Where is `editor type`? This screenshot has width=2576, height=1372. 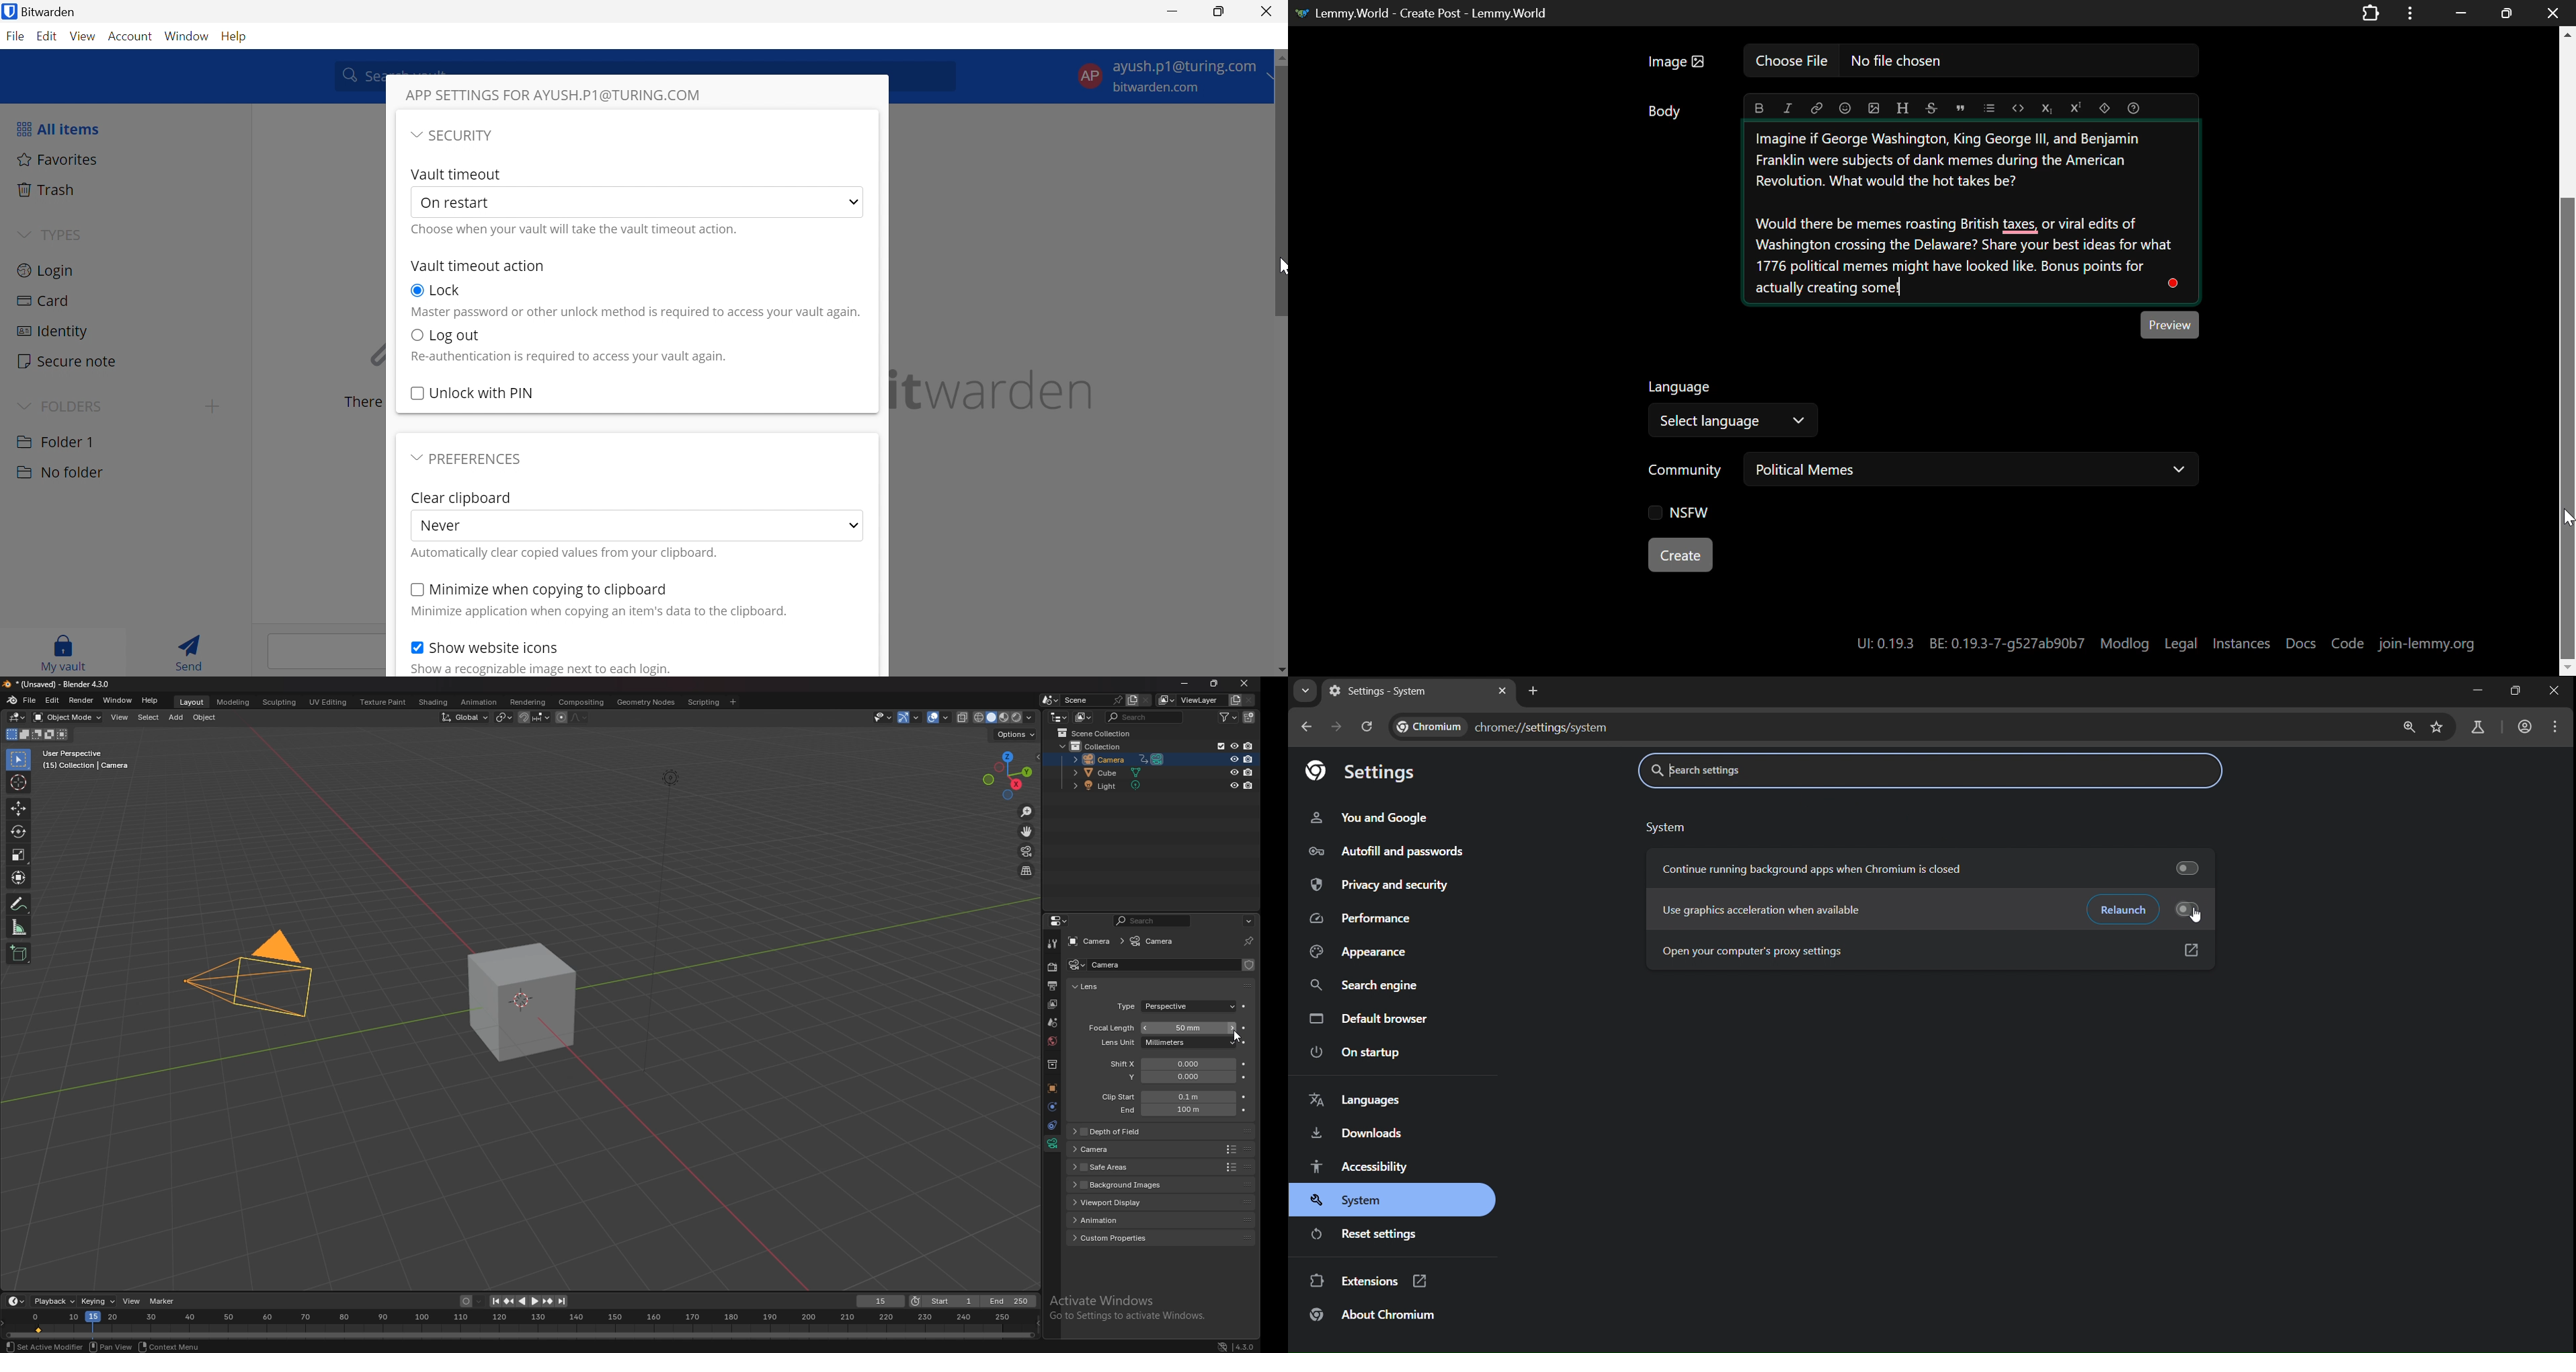 editor type is located at coordinates (16, 717).